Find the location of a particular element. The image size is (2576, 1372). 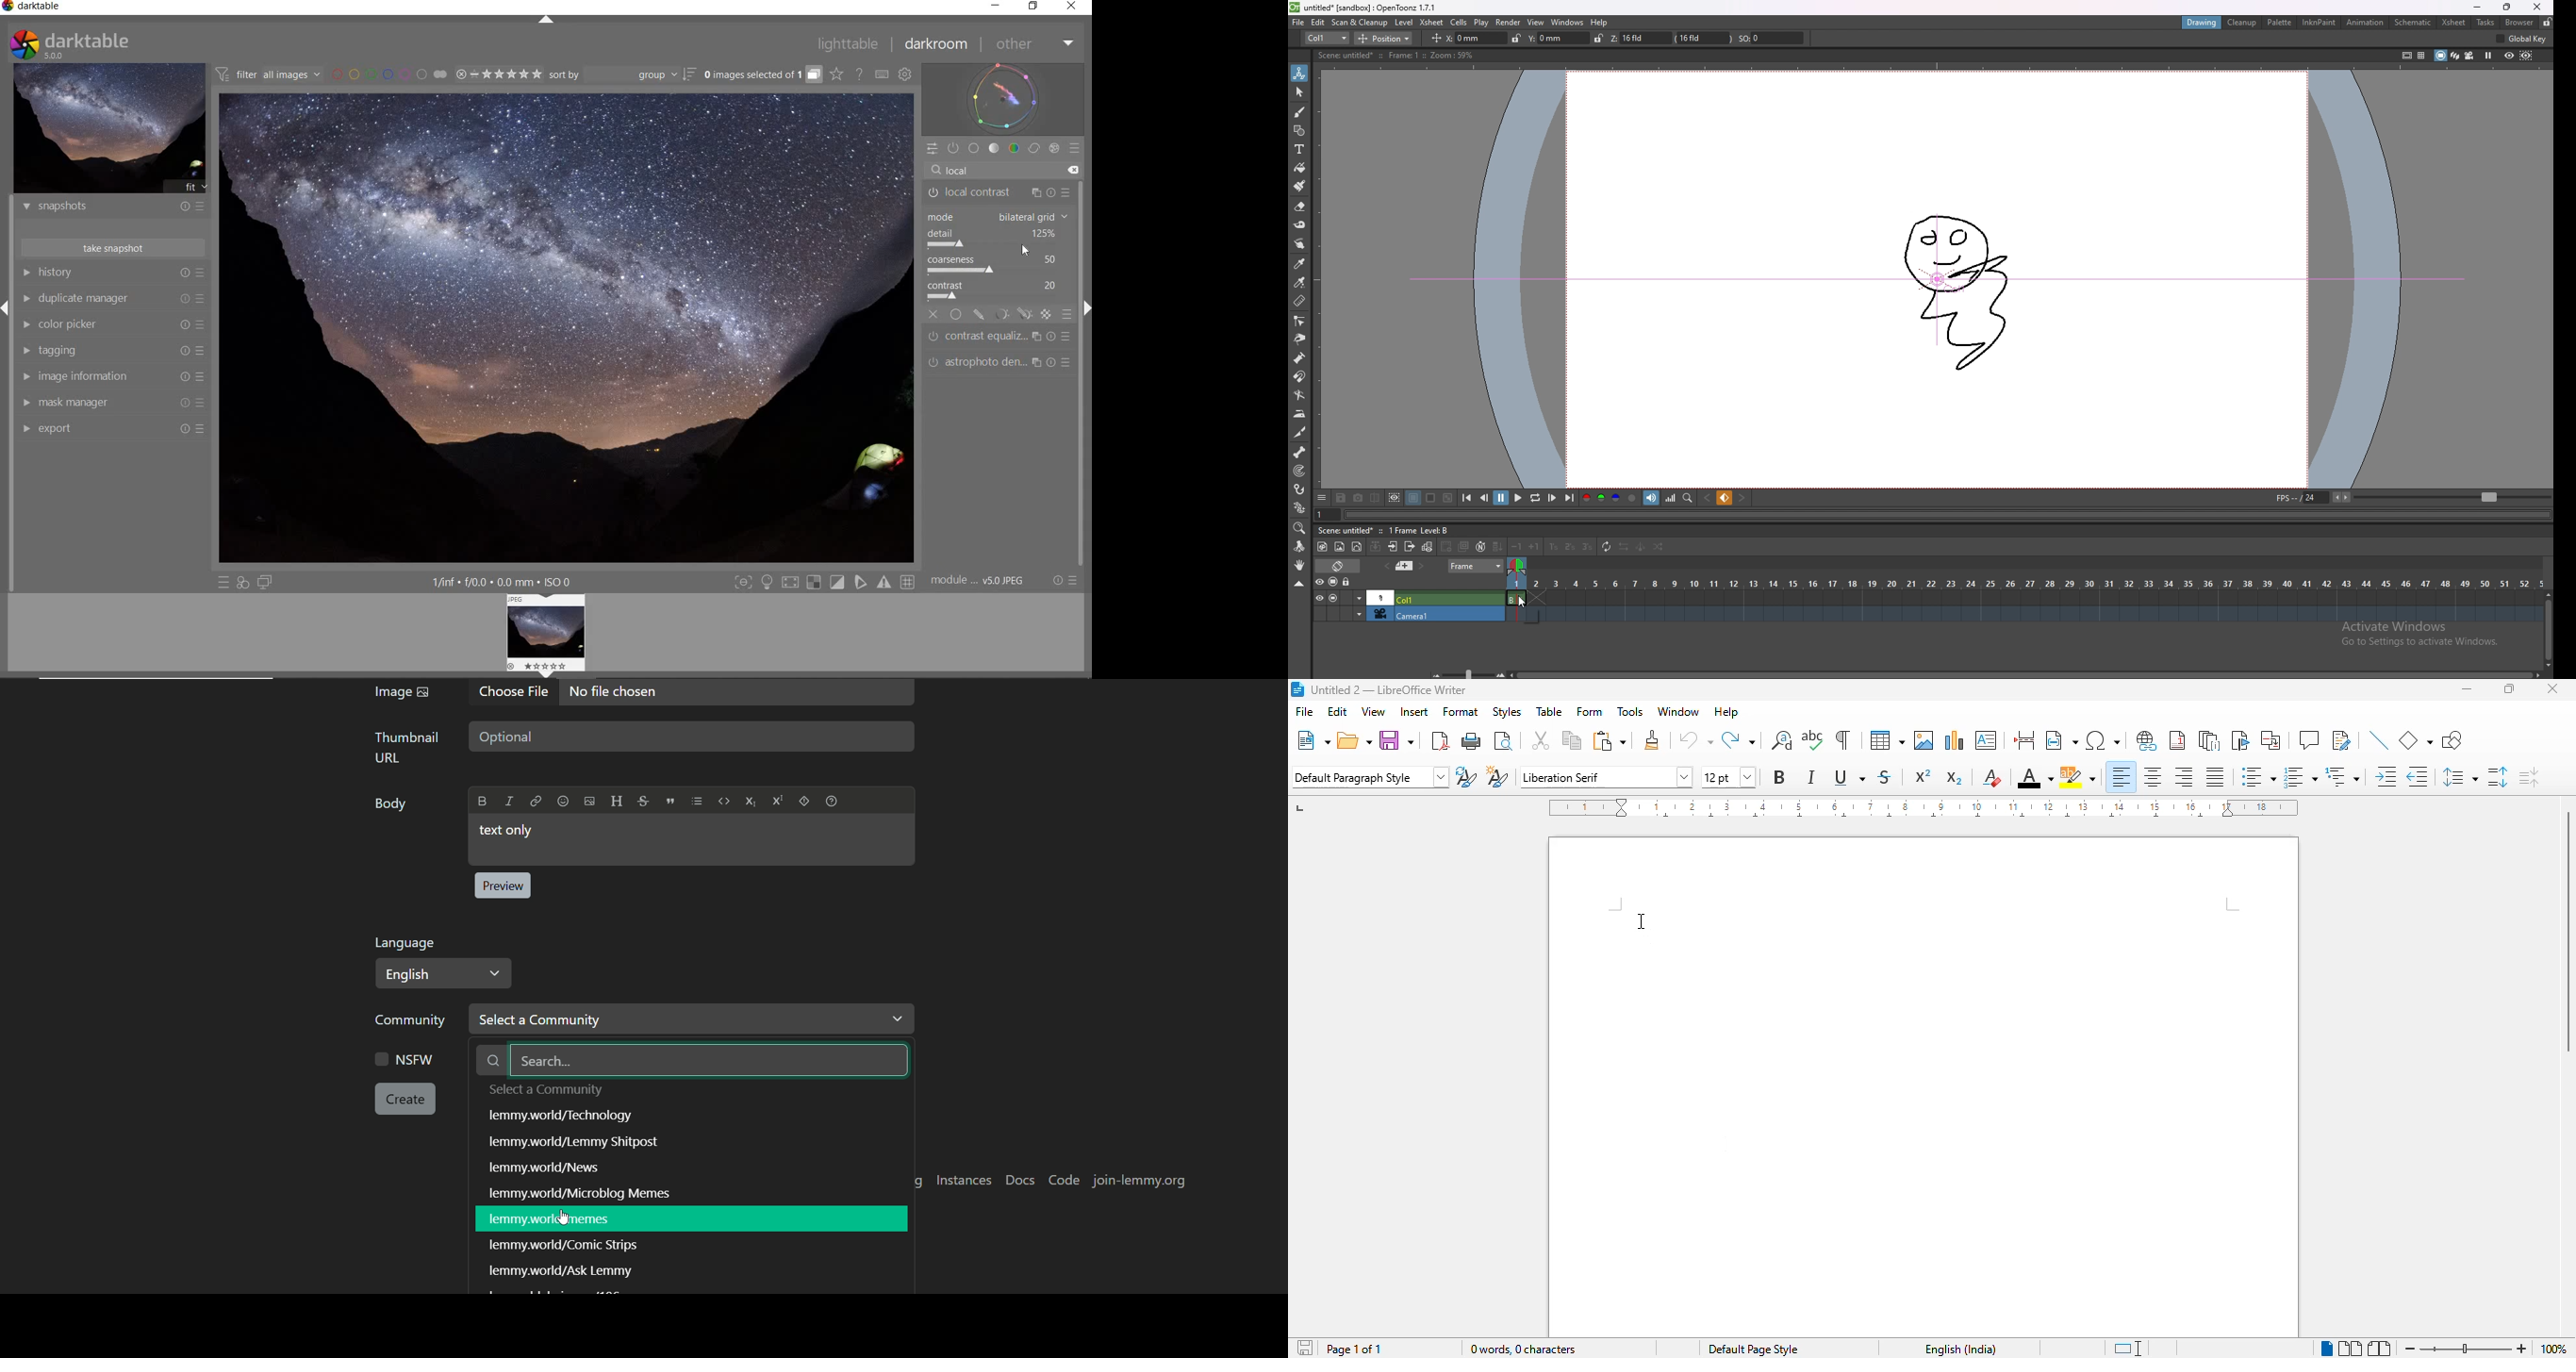

Astrophoto denoise is located at coordinates (985, 362).